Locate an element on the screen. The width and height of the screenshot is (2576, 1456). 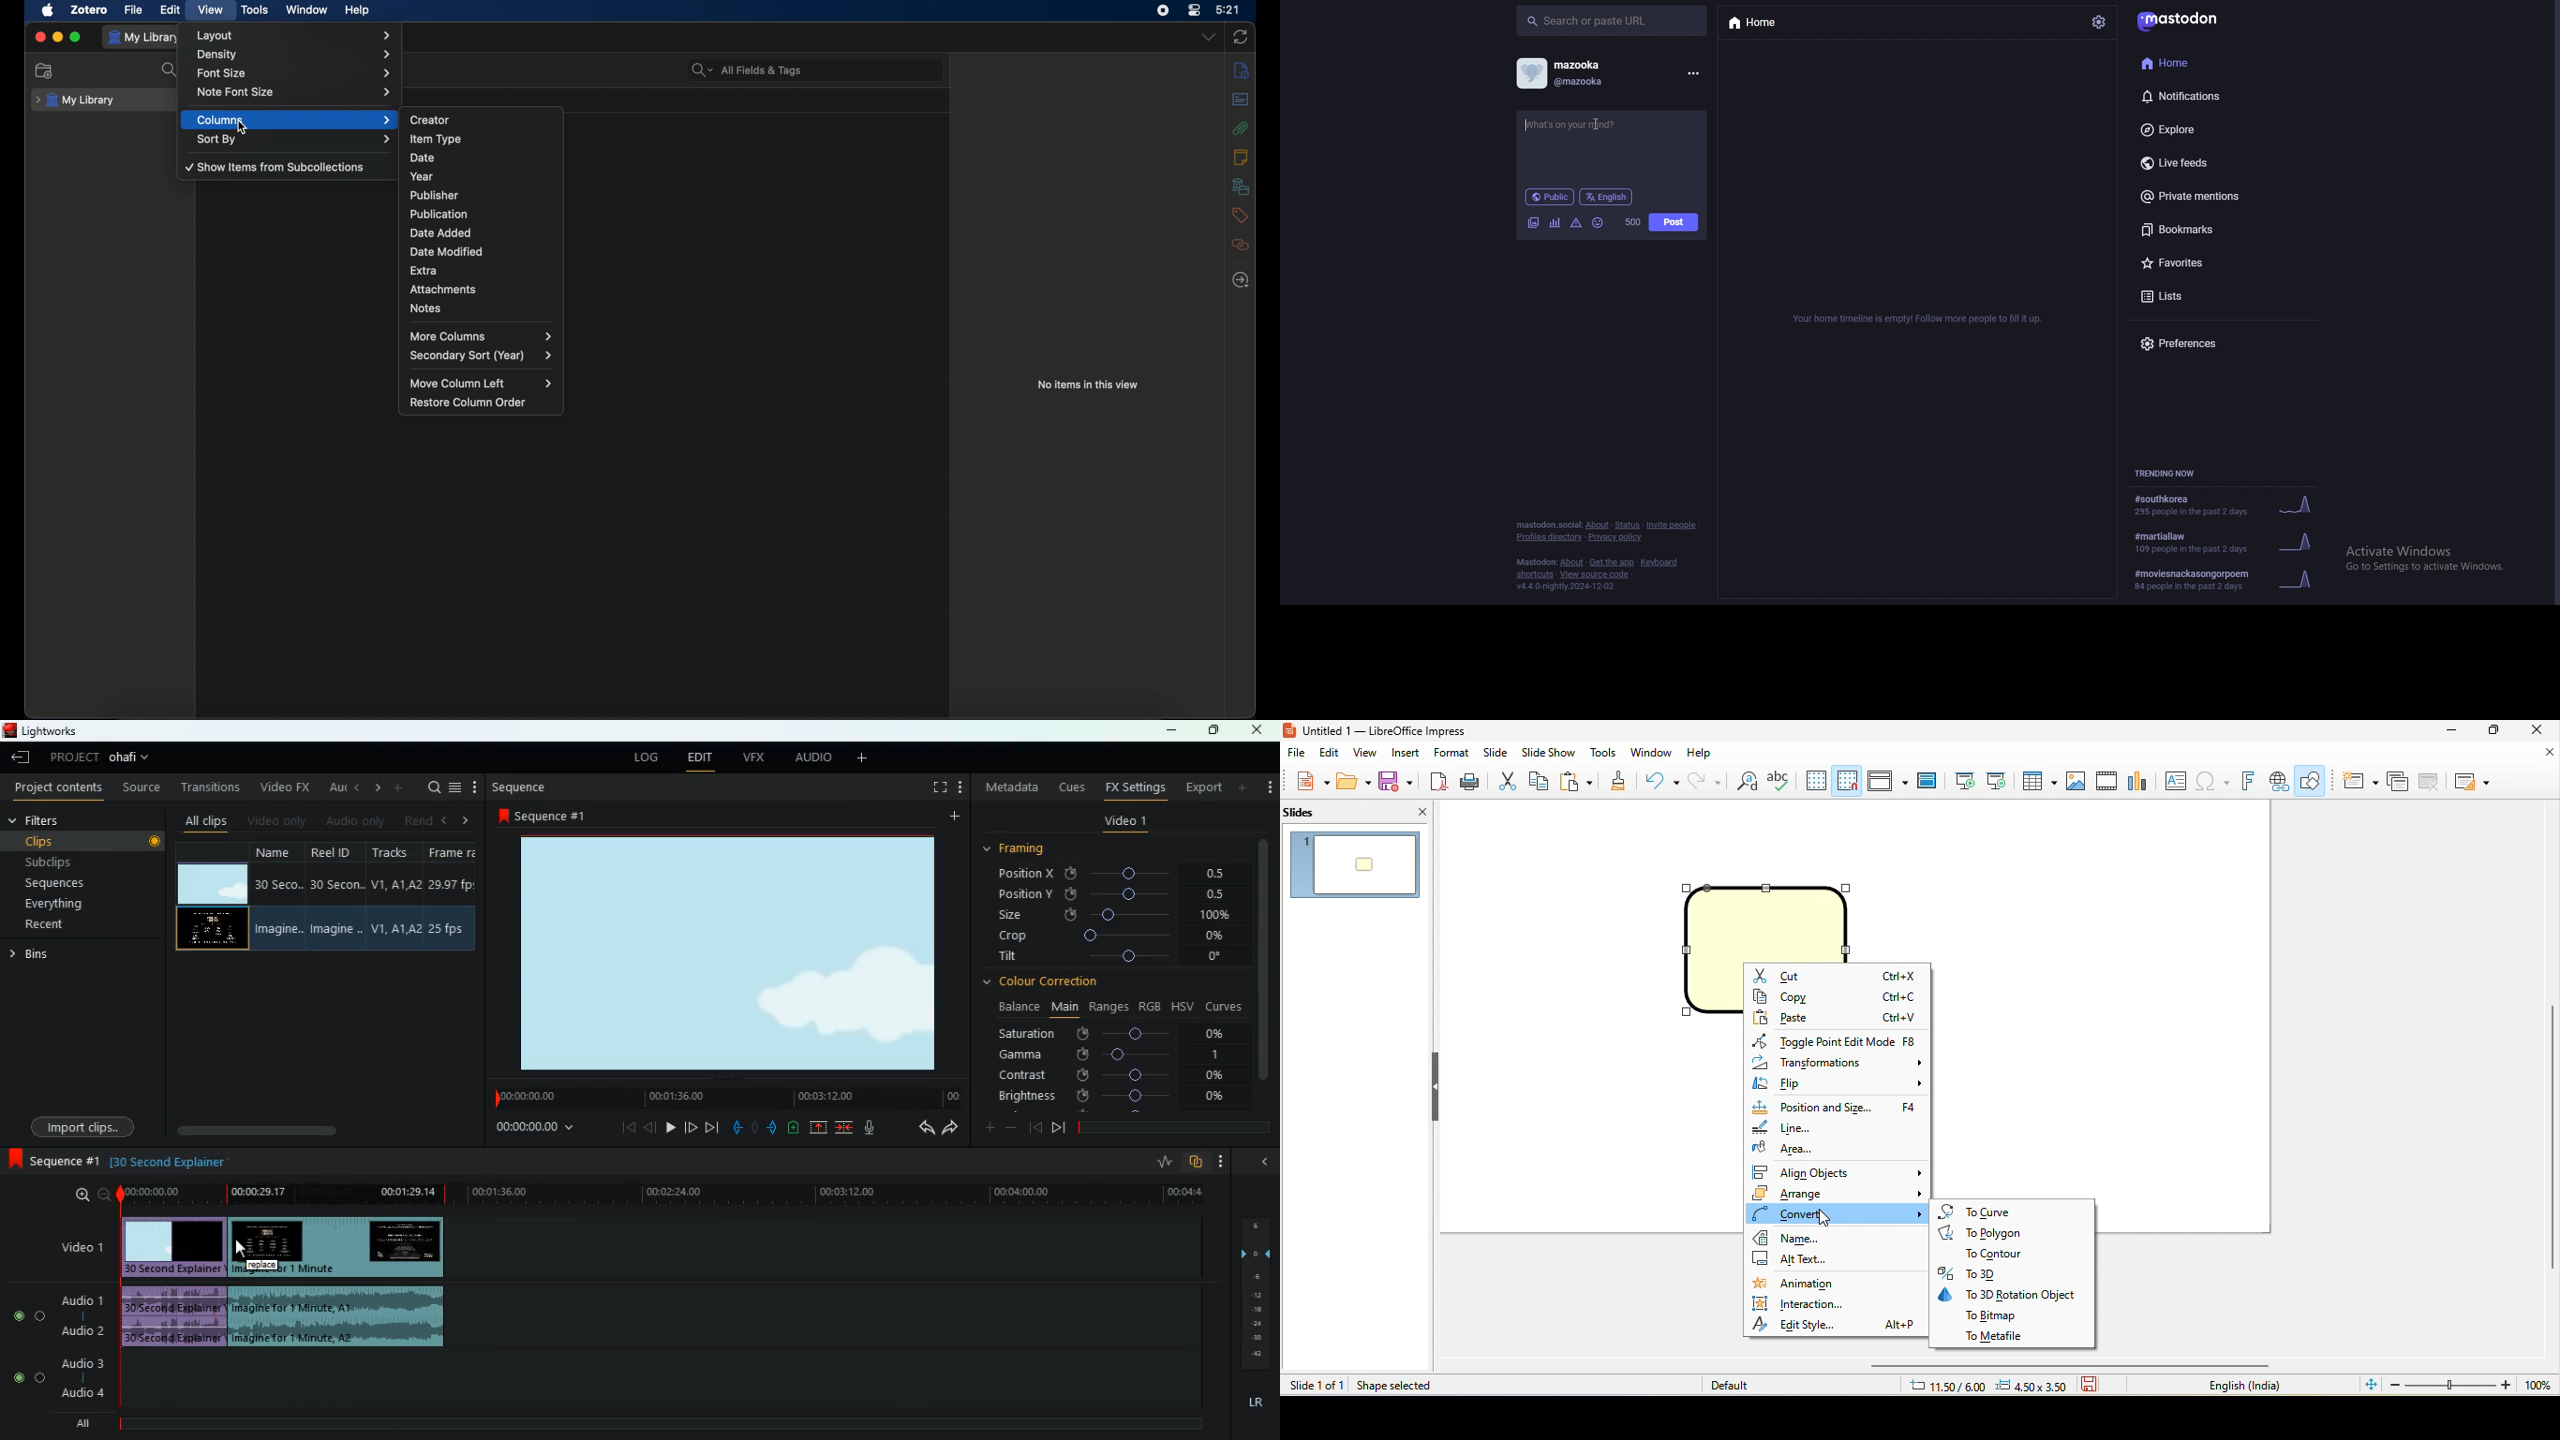
language is located at coordinates (1606, 197).